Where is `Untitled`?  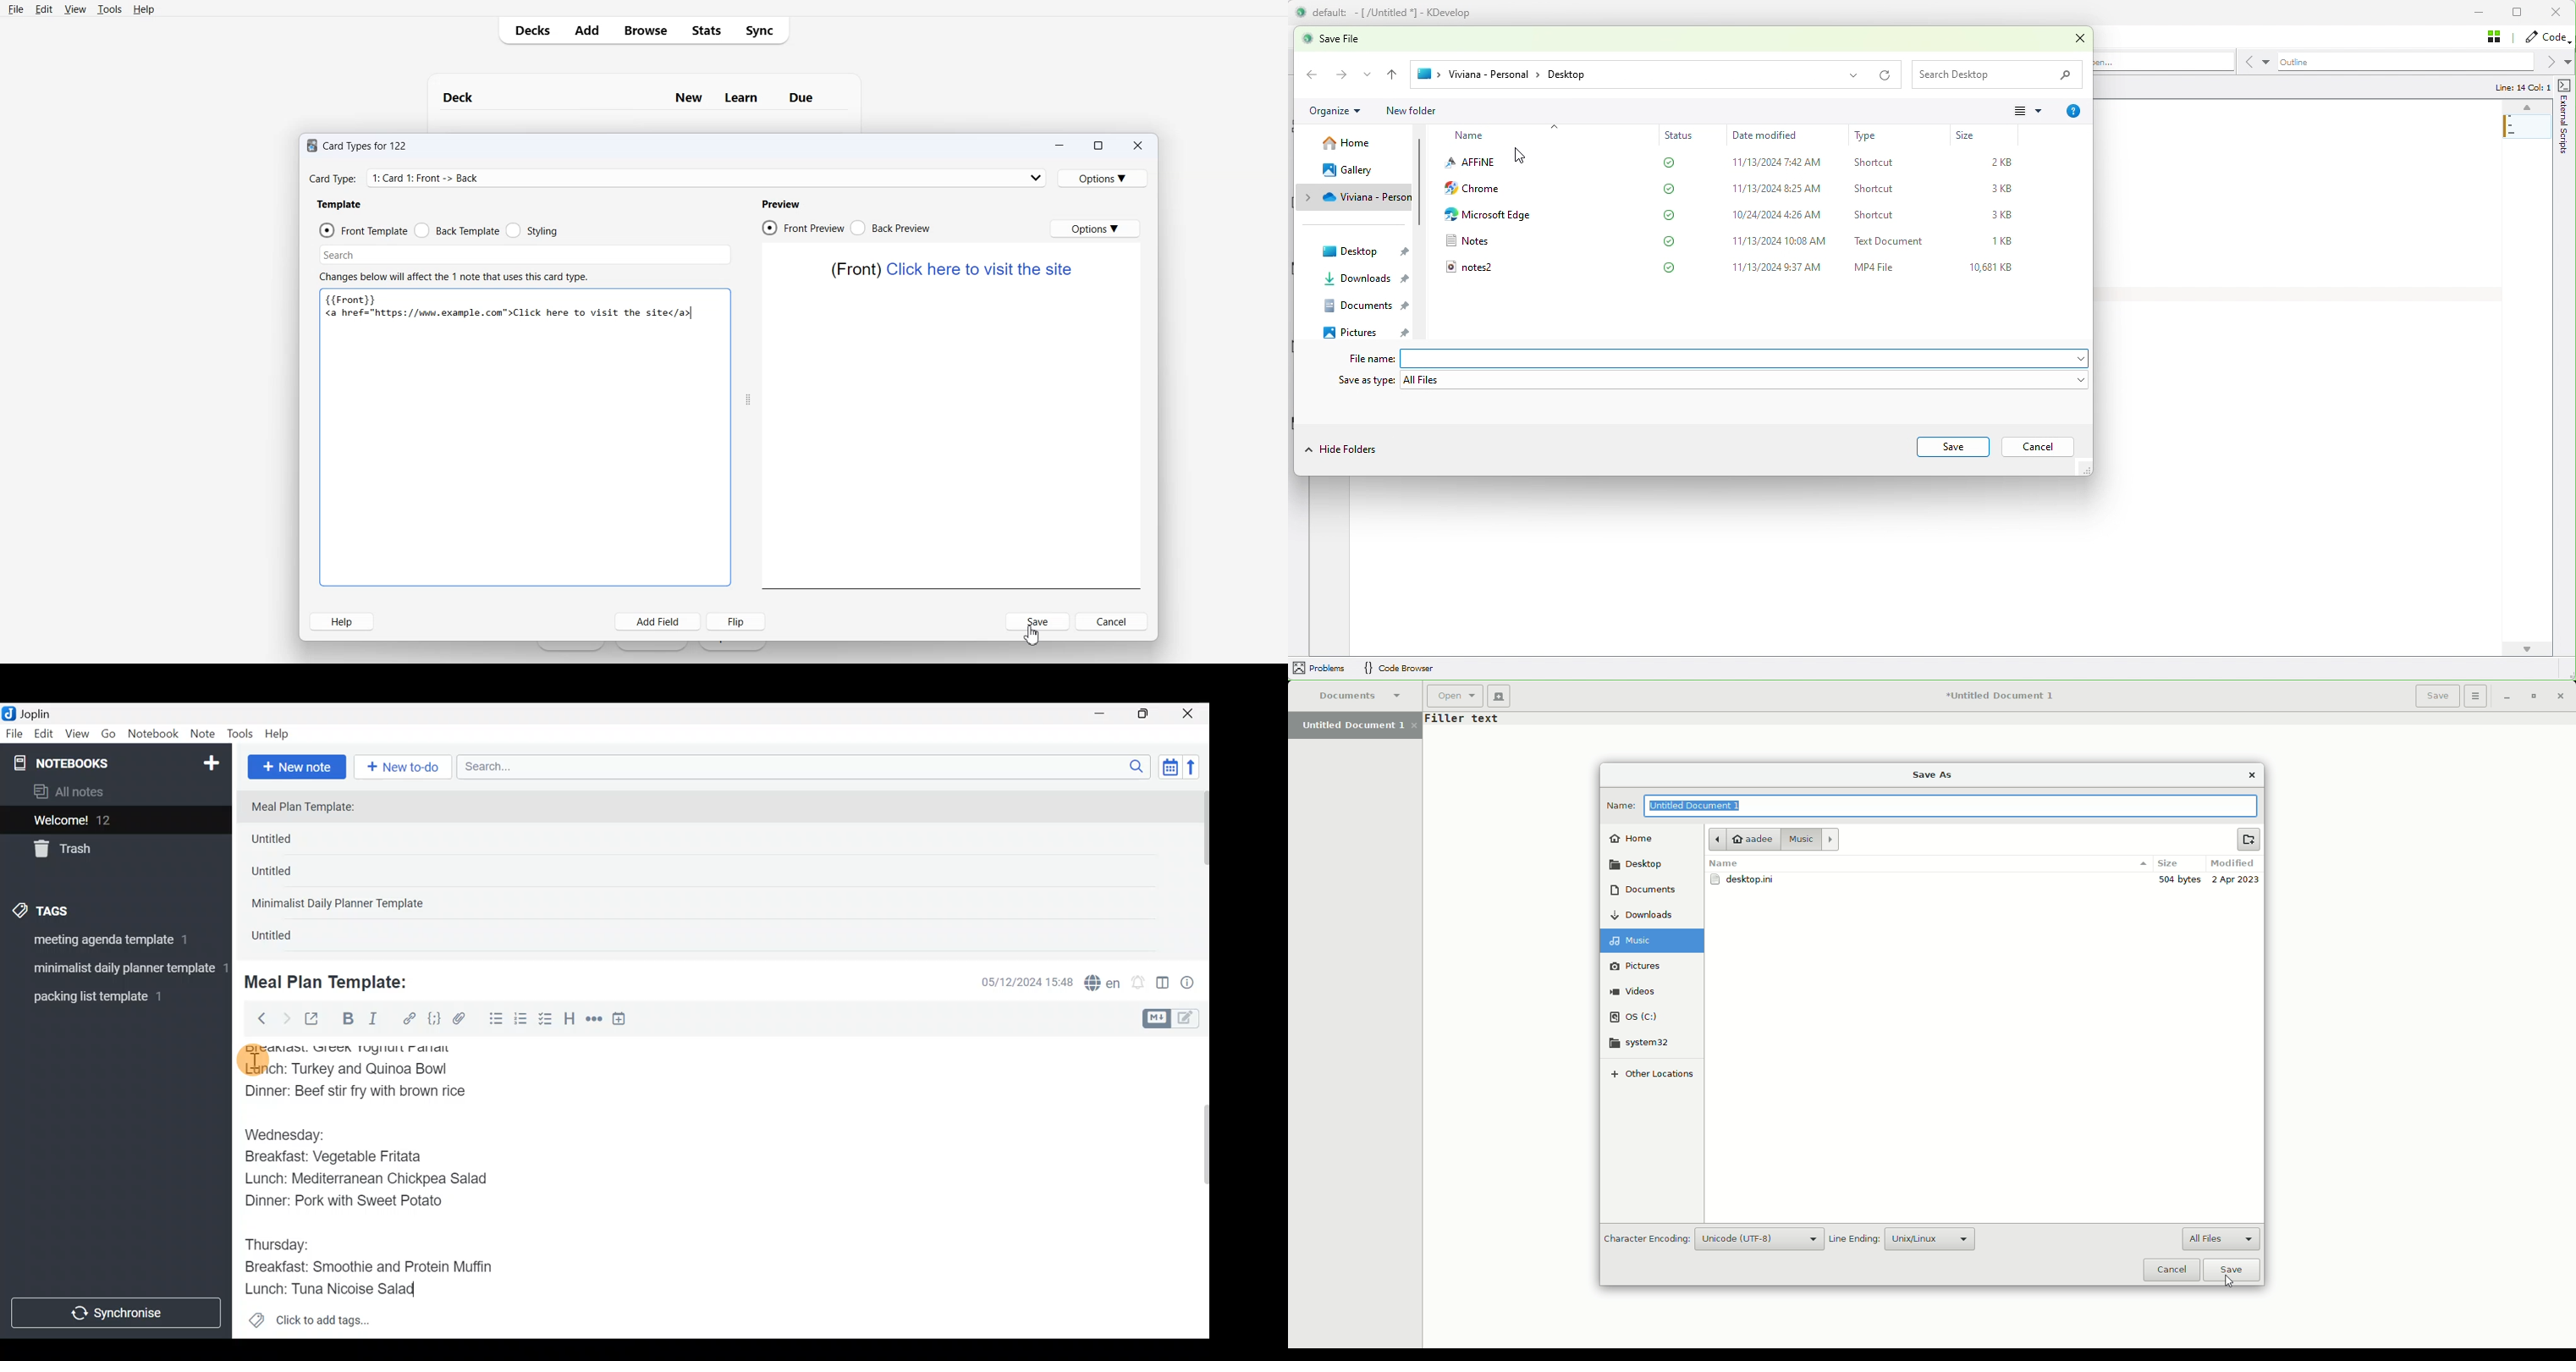 Untitled is located at coordinates (292, 842).